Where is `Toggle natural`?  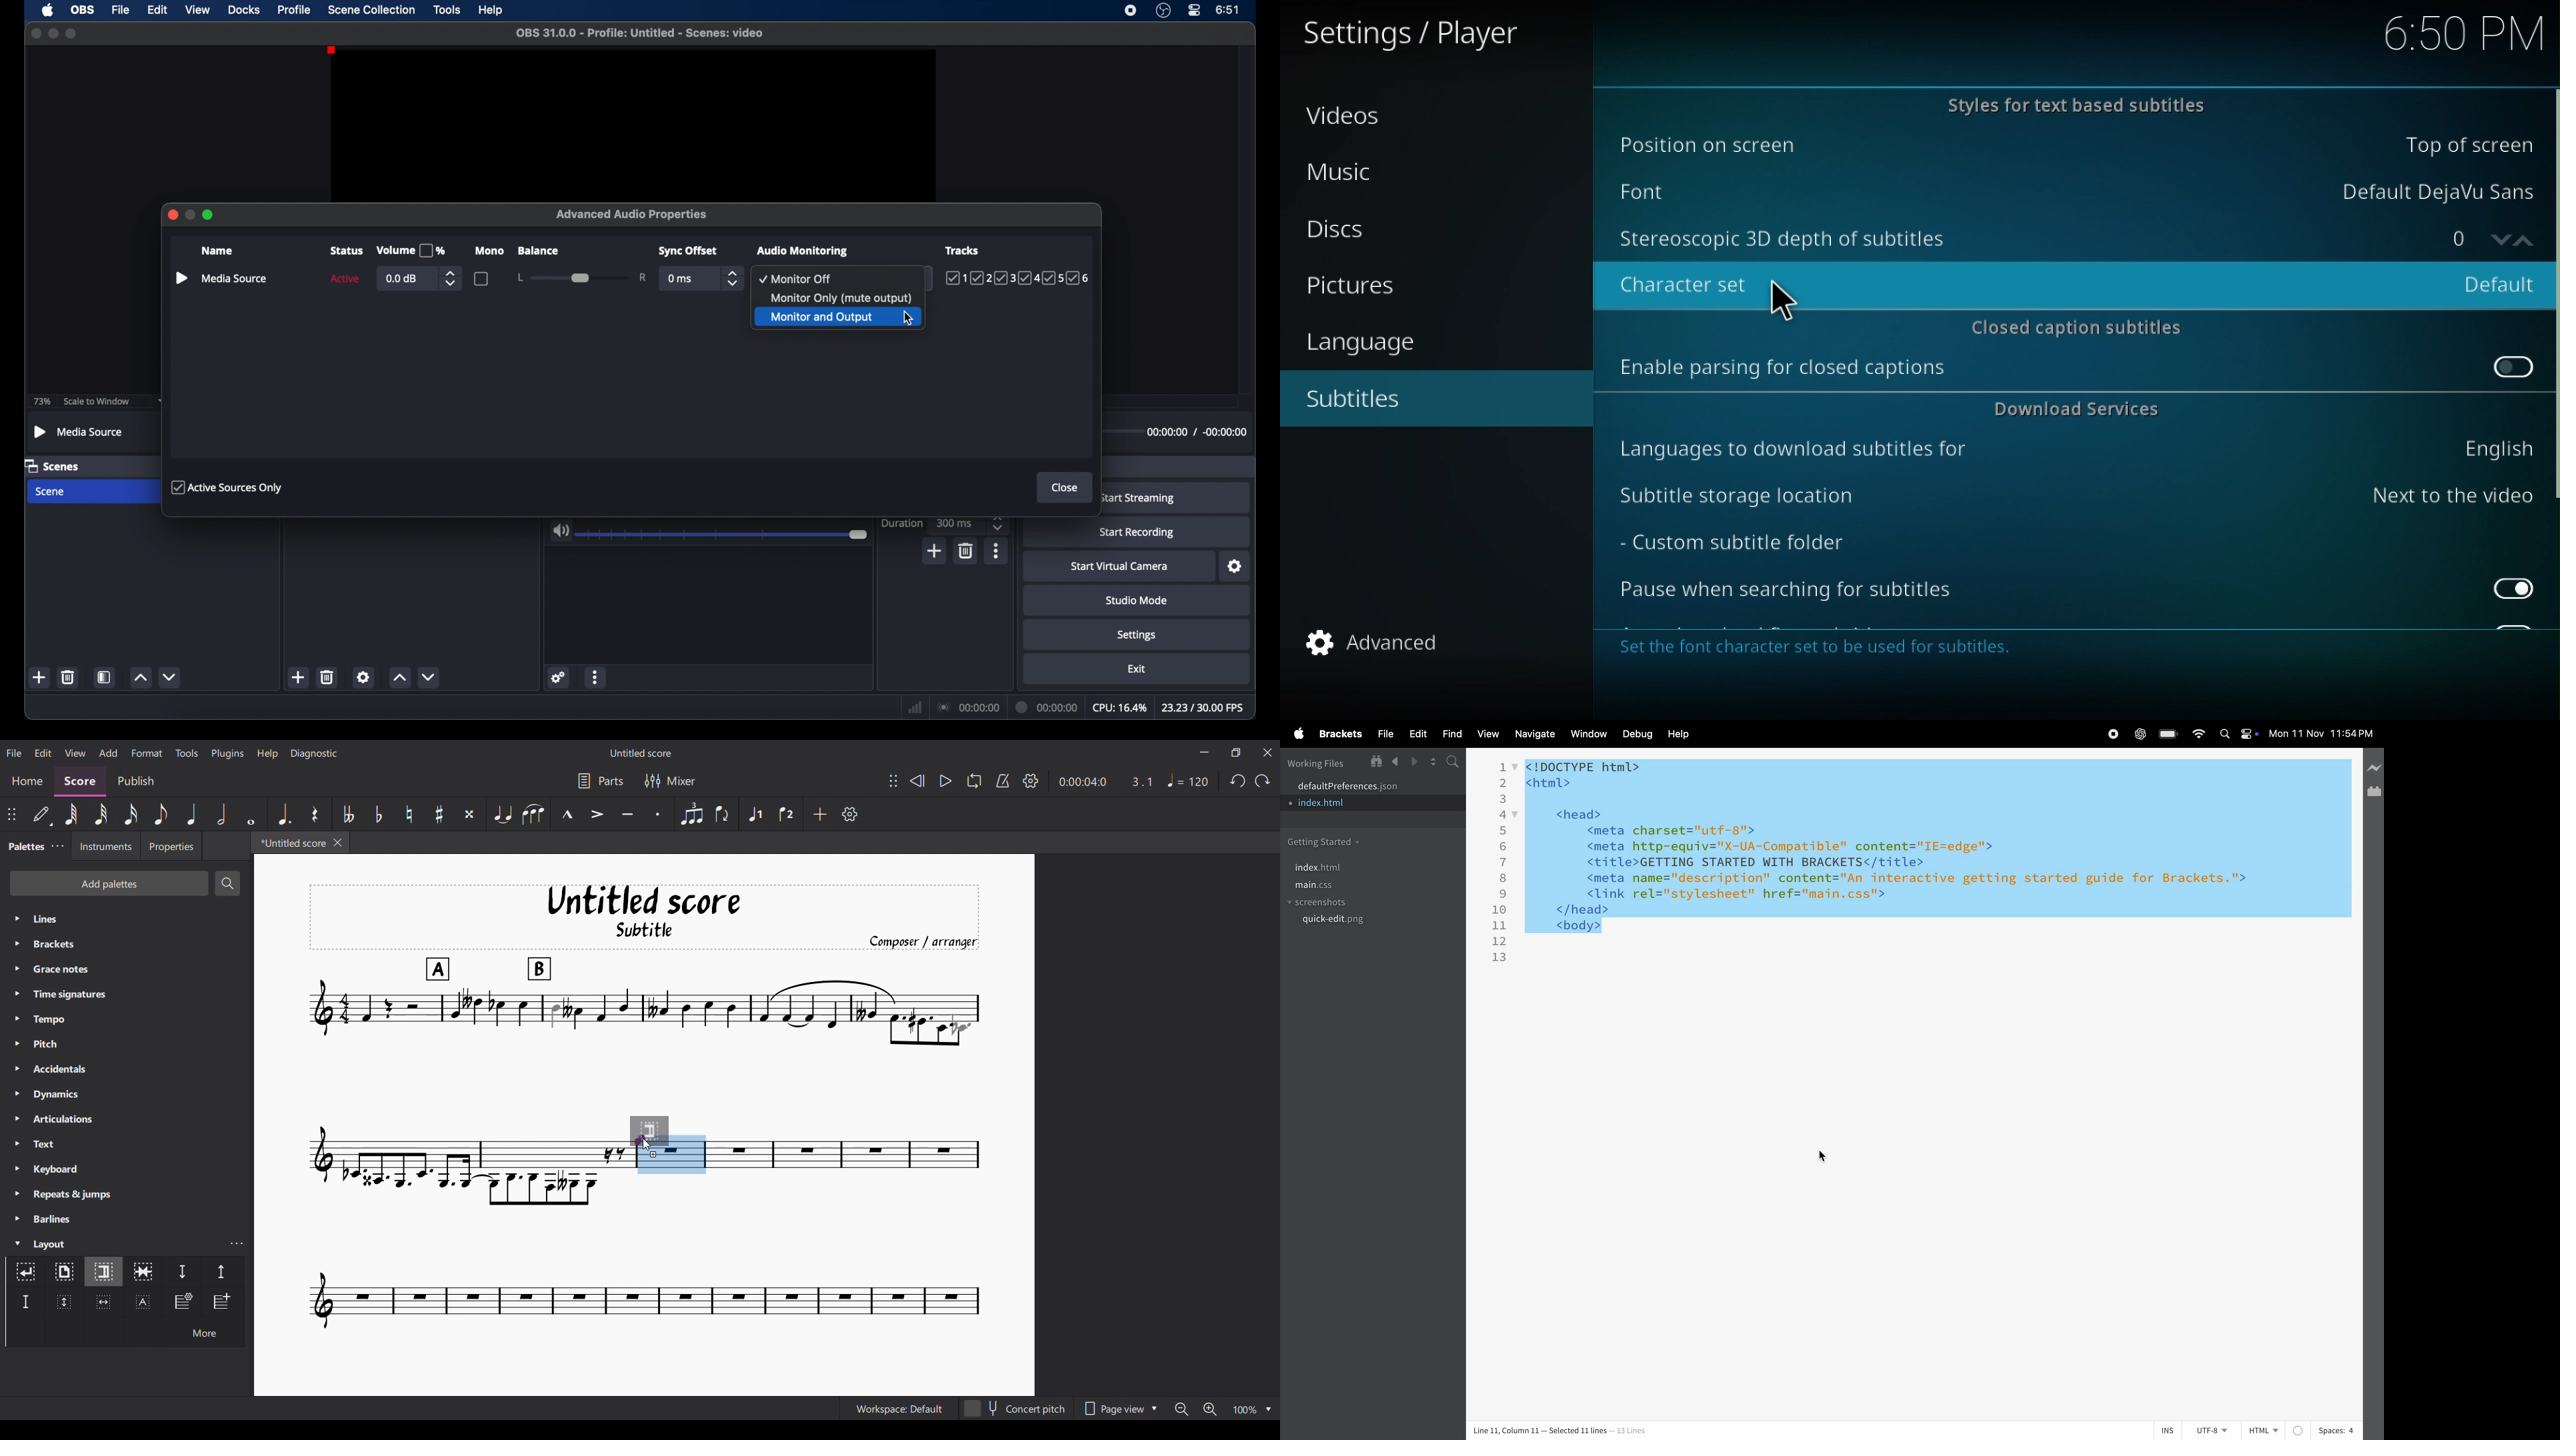 Toggle natural is located at coordinates (410, 814).